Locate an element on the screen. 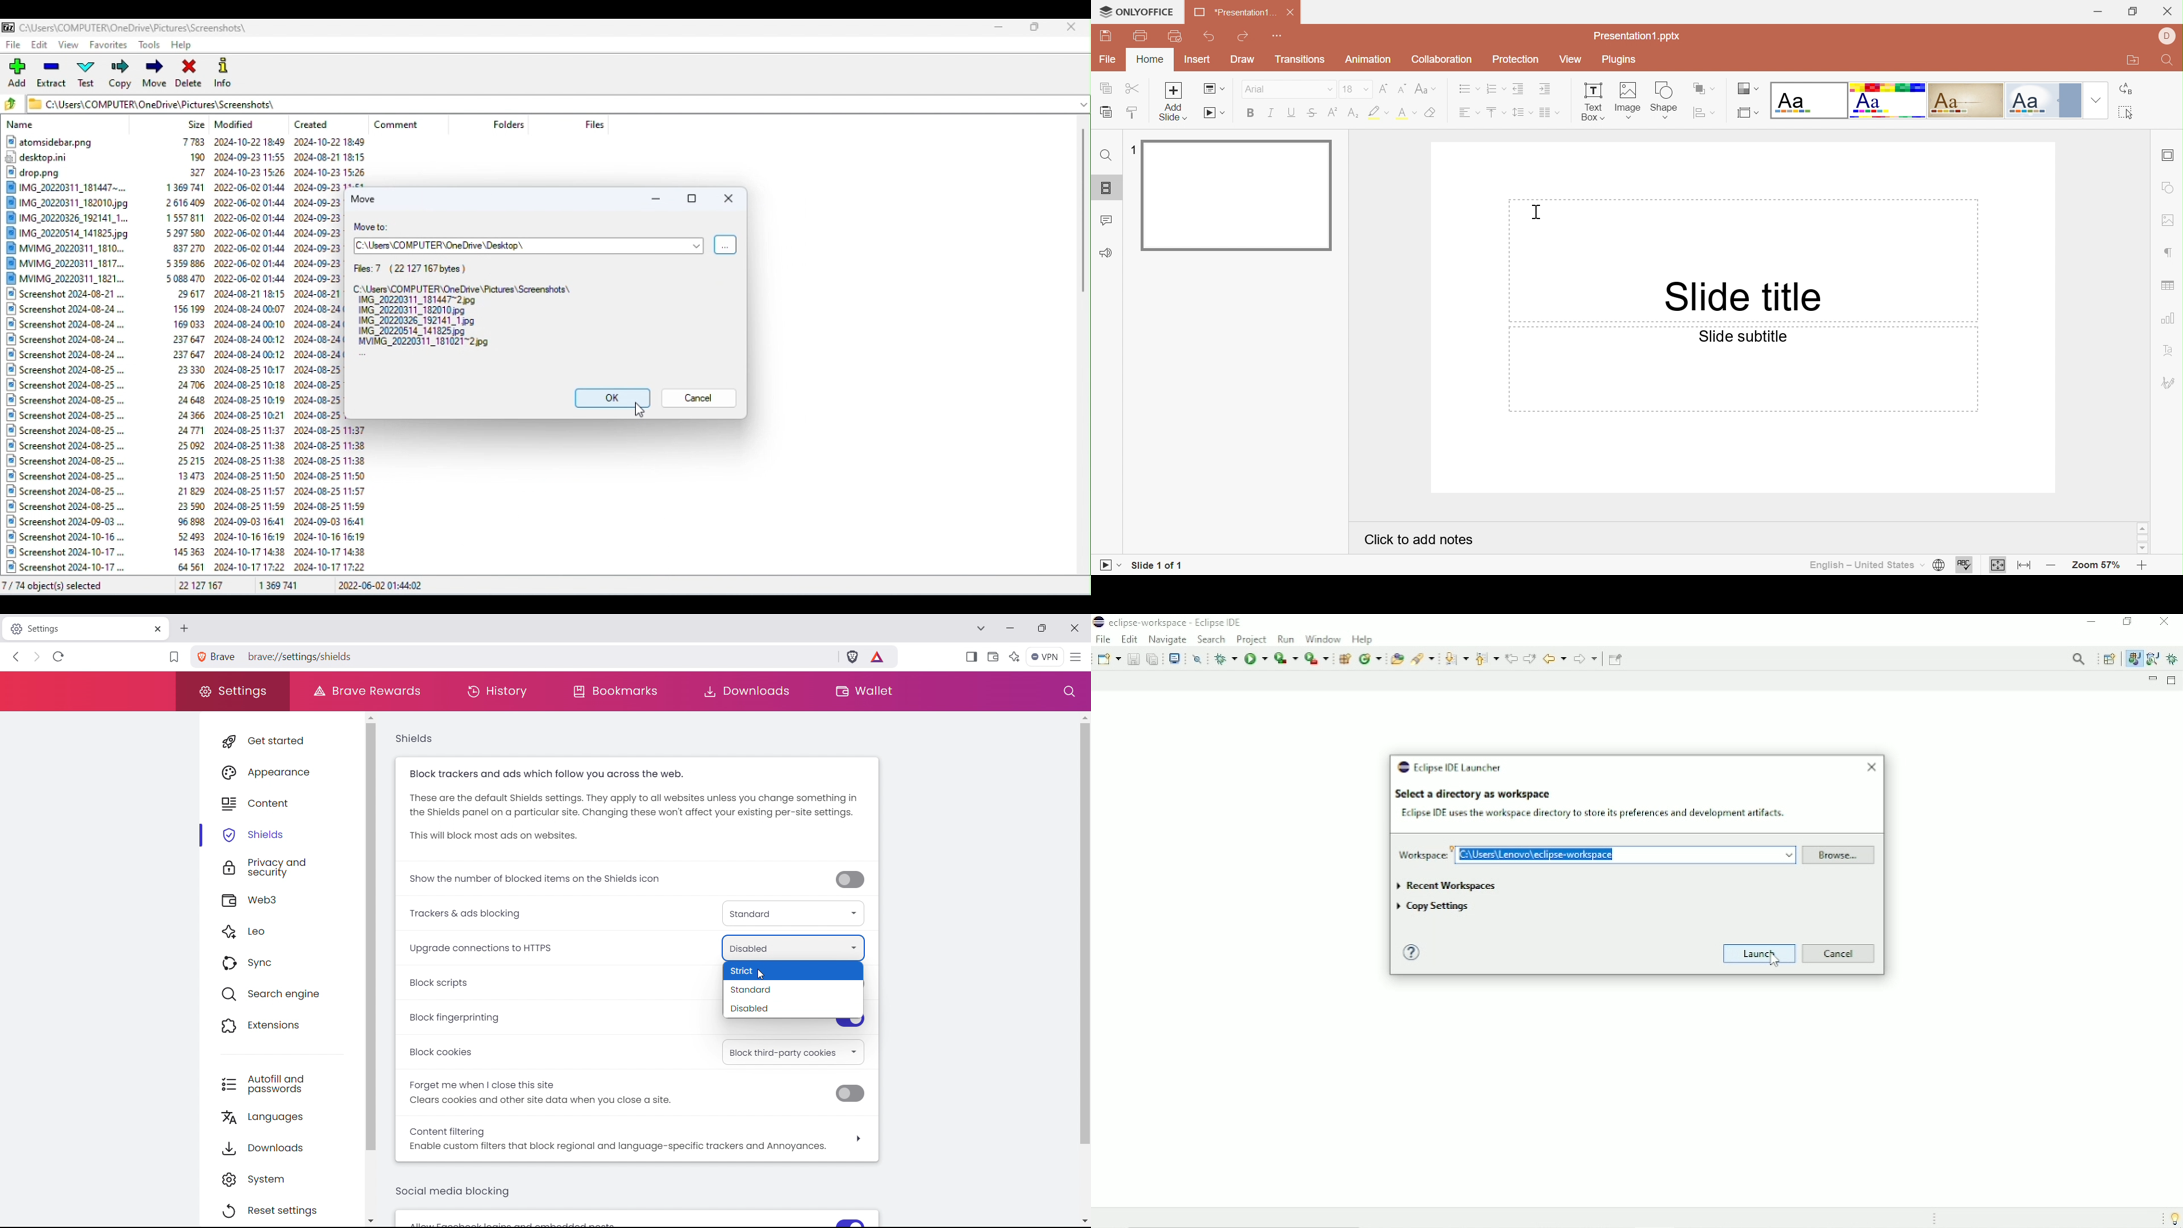 This screenshot has height=1232, width=2184. File address bar is located at coordinates (548, 102).